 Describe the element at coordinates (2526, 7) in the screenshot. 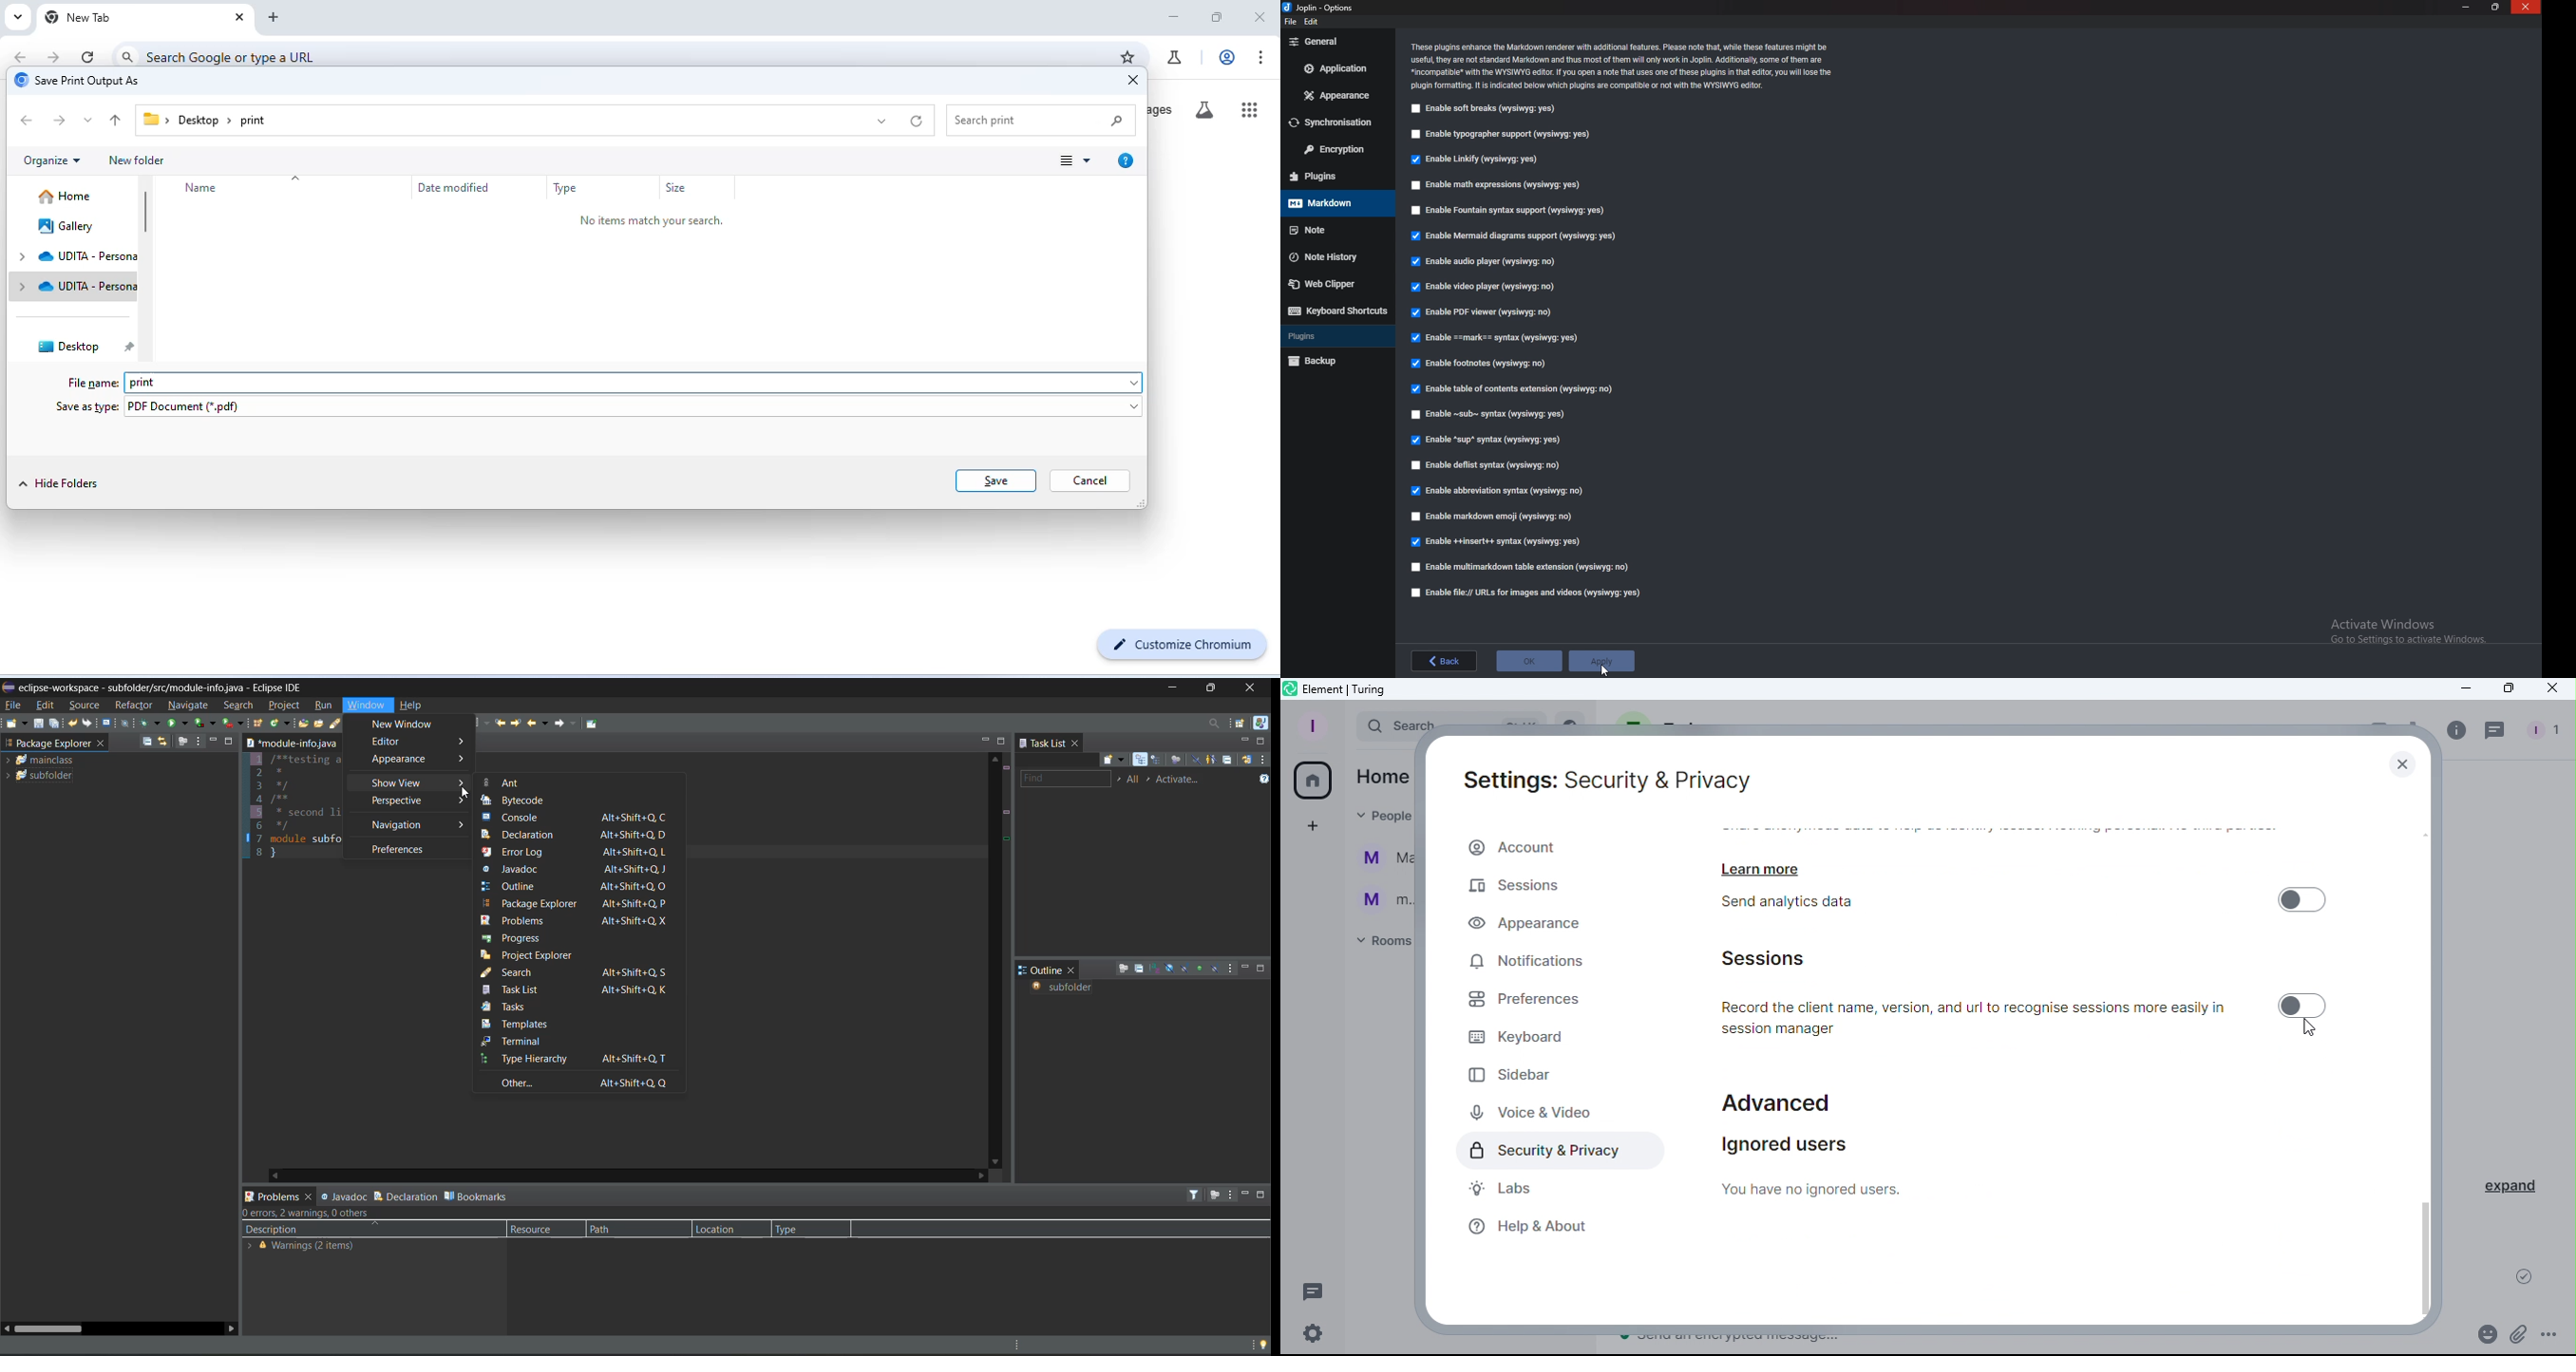

I see `close` at that location.